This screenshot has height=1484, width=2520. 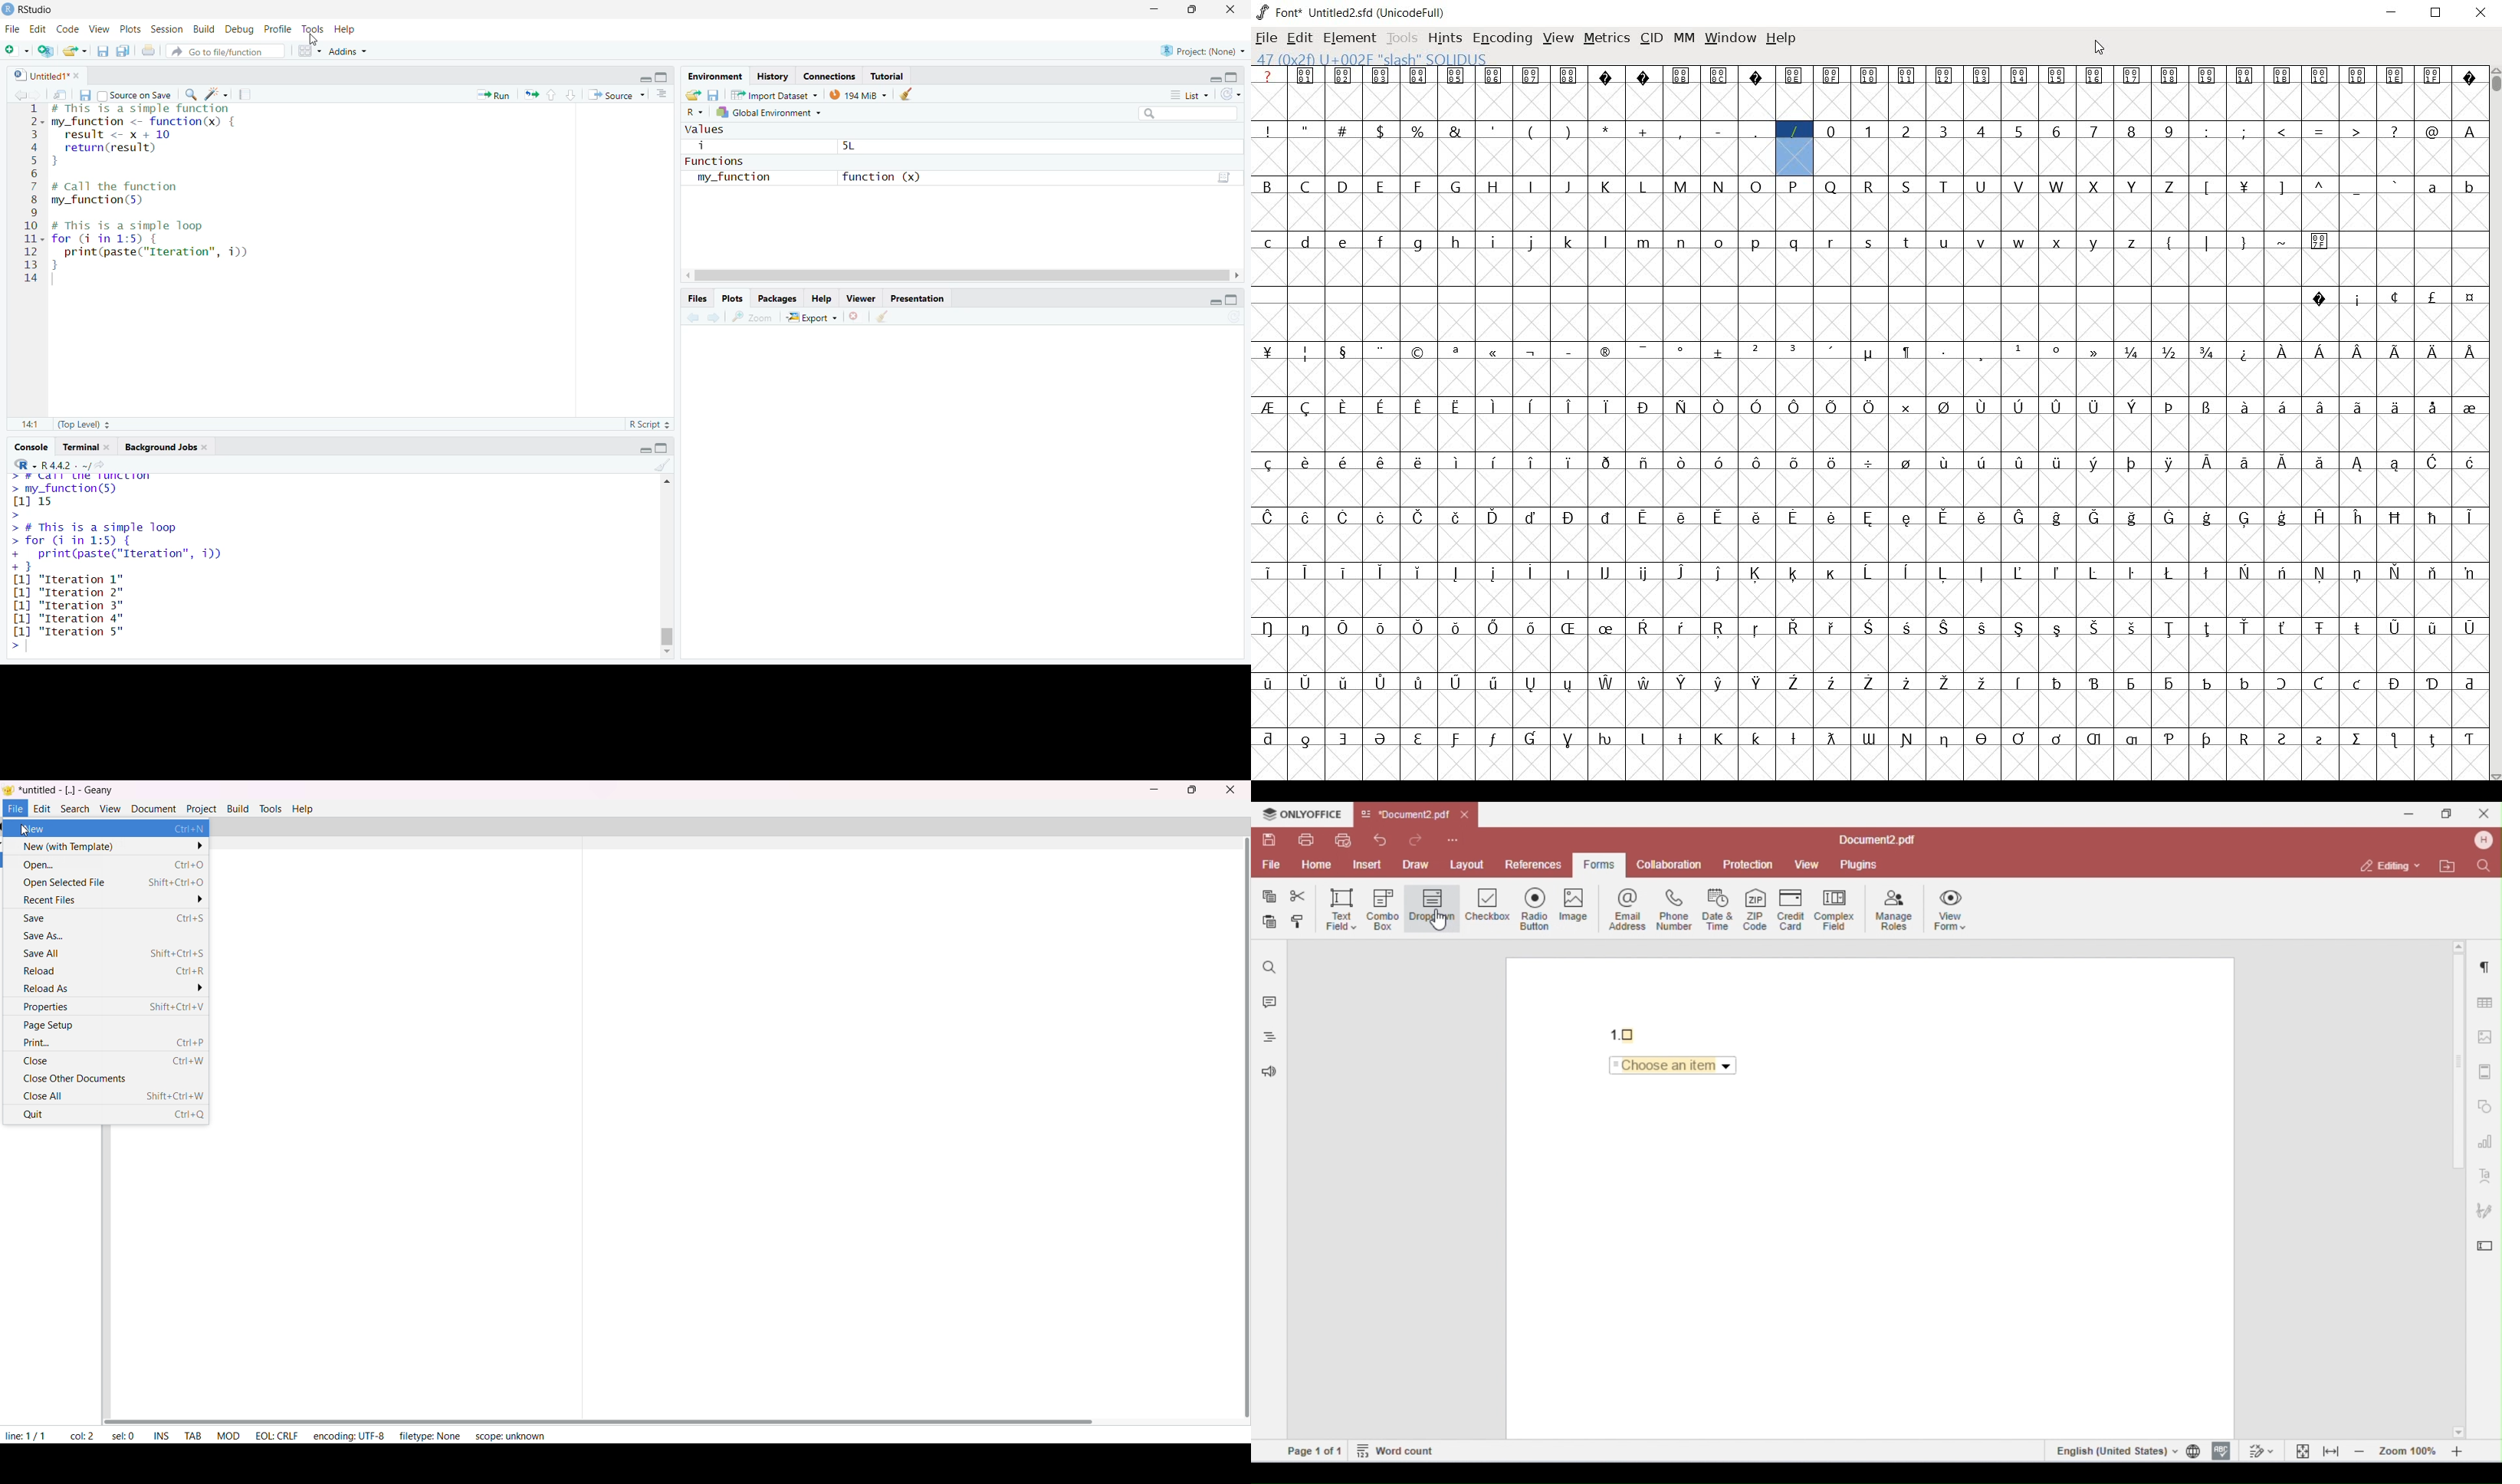 What do you see at coordinates (226, 50) in the screenshot?
I see `go to file/function` at bounding box center [226, 50].